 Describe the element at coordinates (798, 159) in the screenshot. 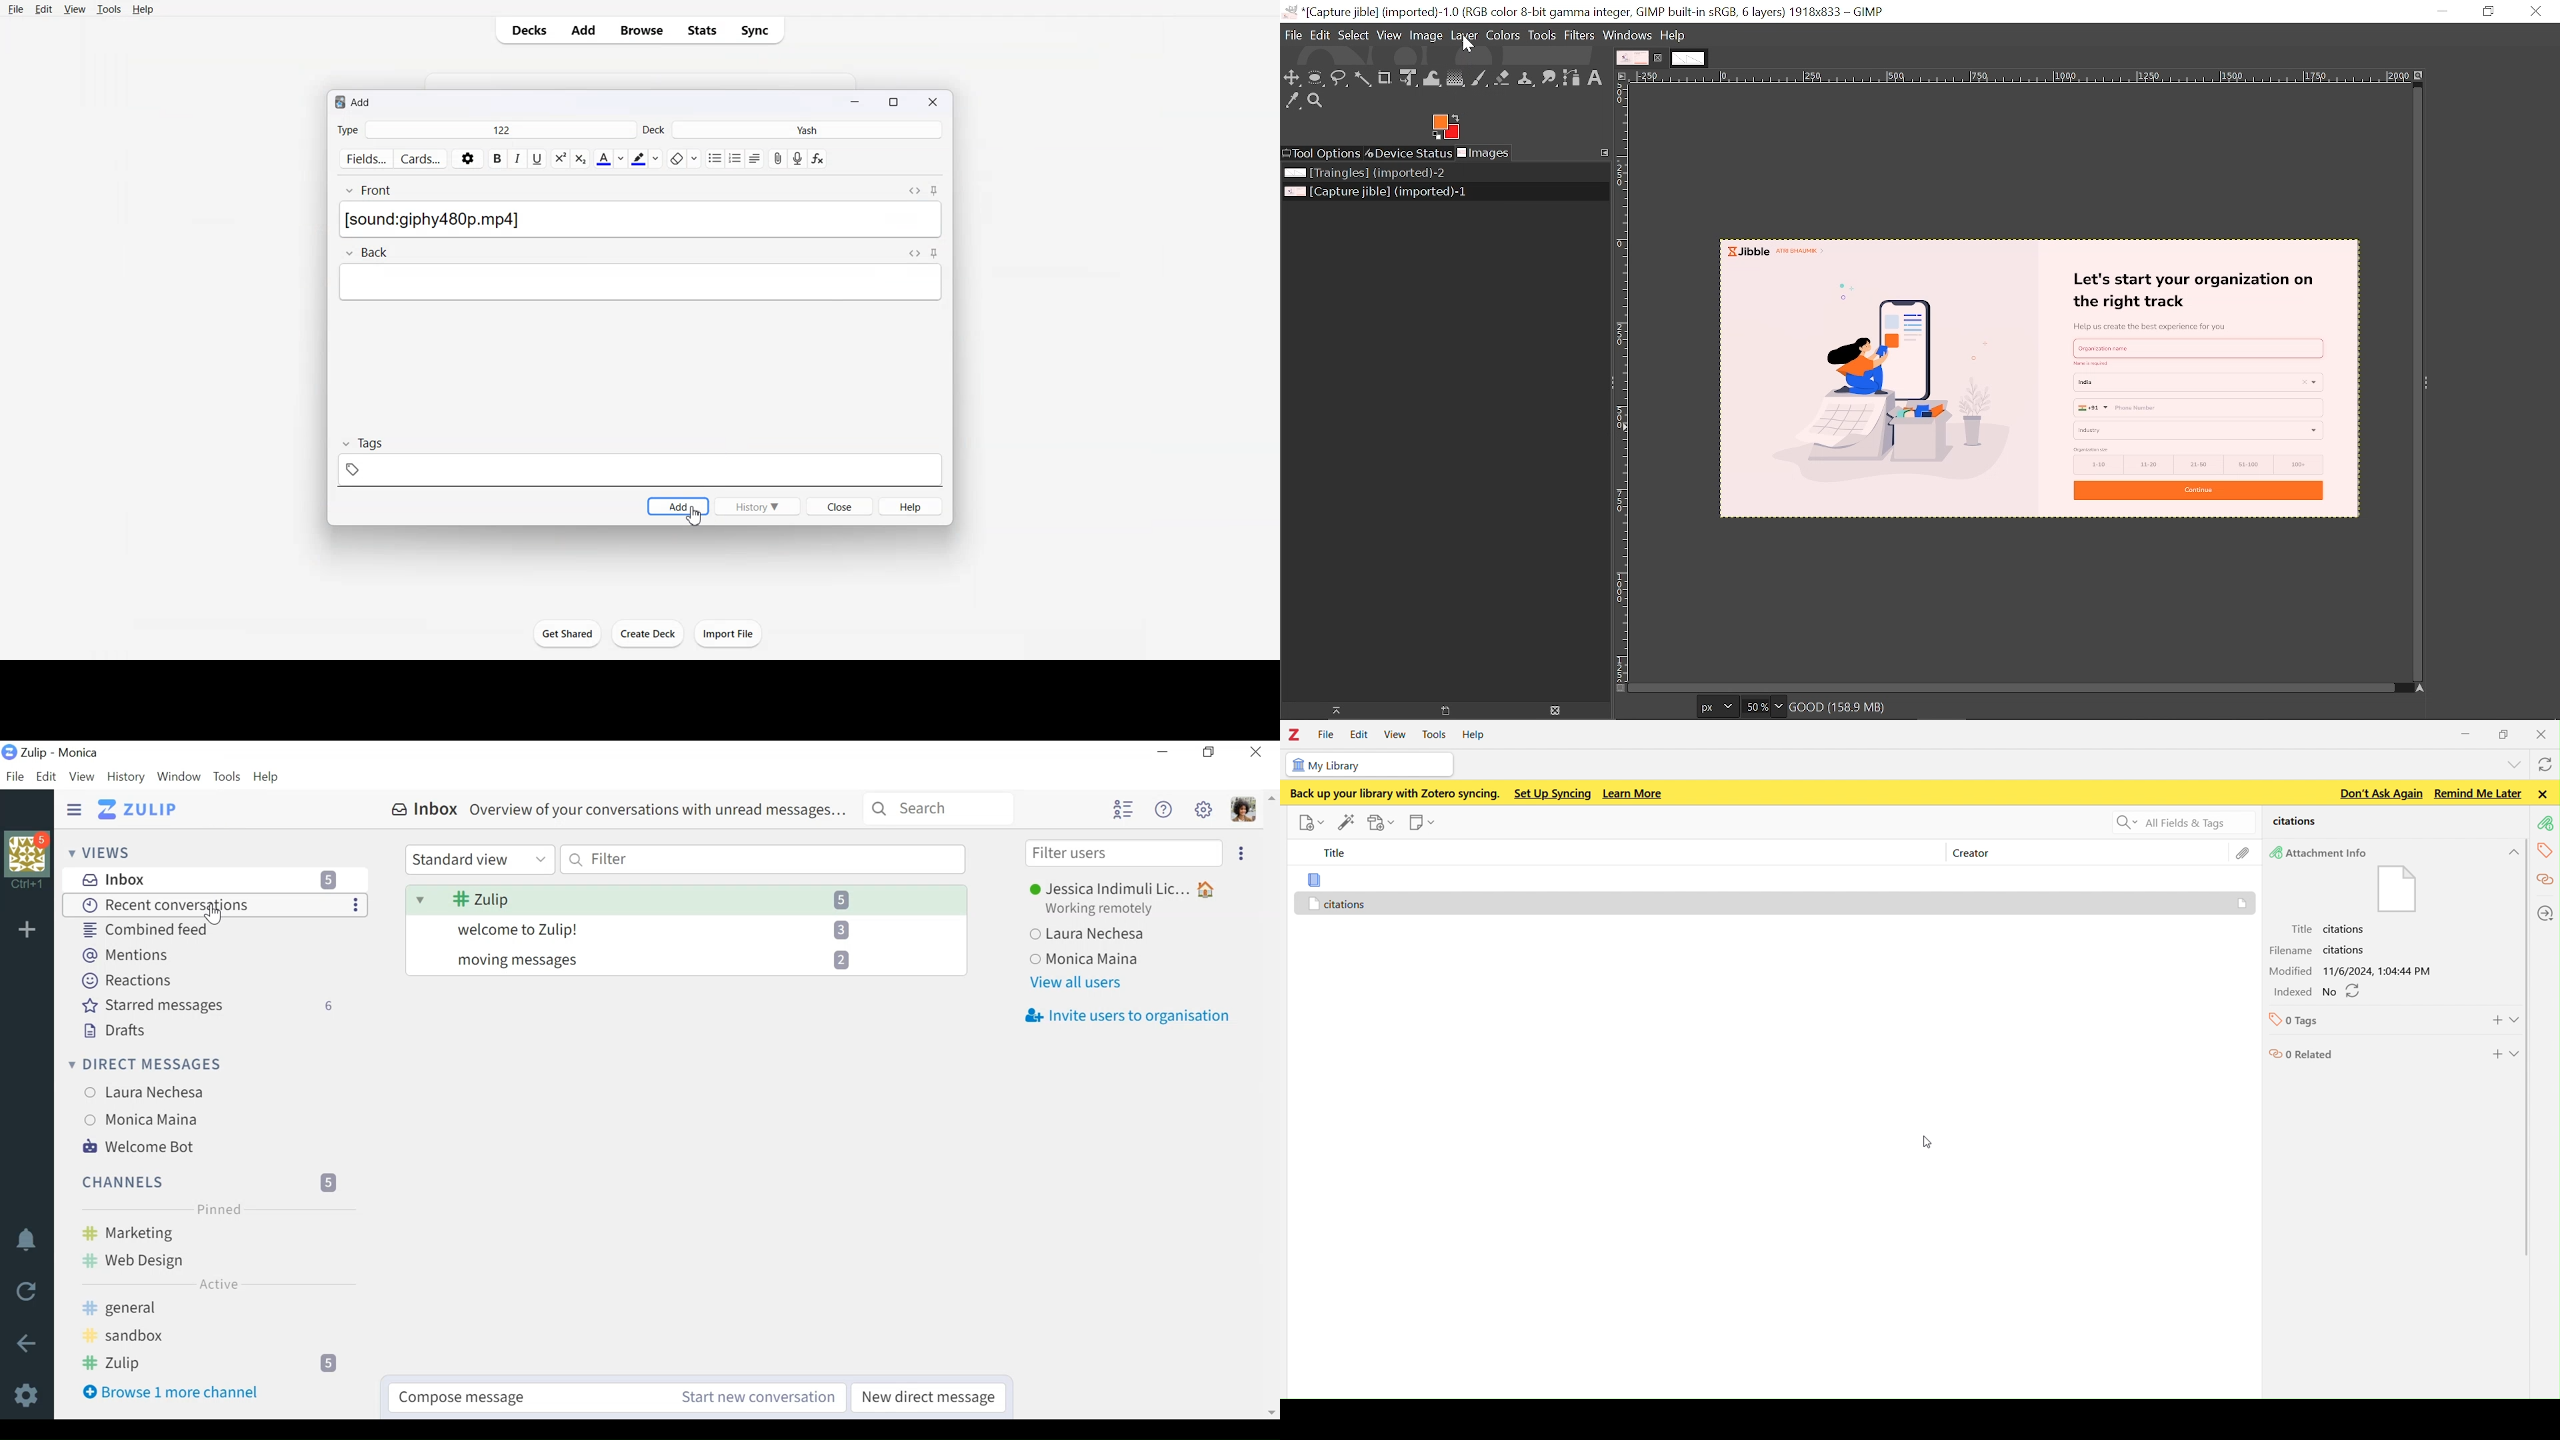

I see `Record Audio` at that location.